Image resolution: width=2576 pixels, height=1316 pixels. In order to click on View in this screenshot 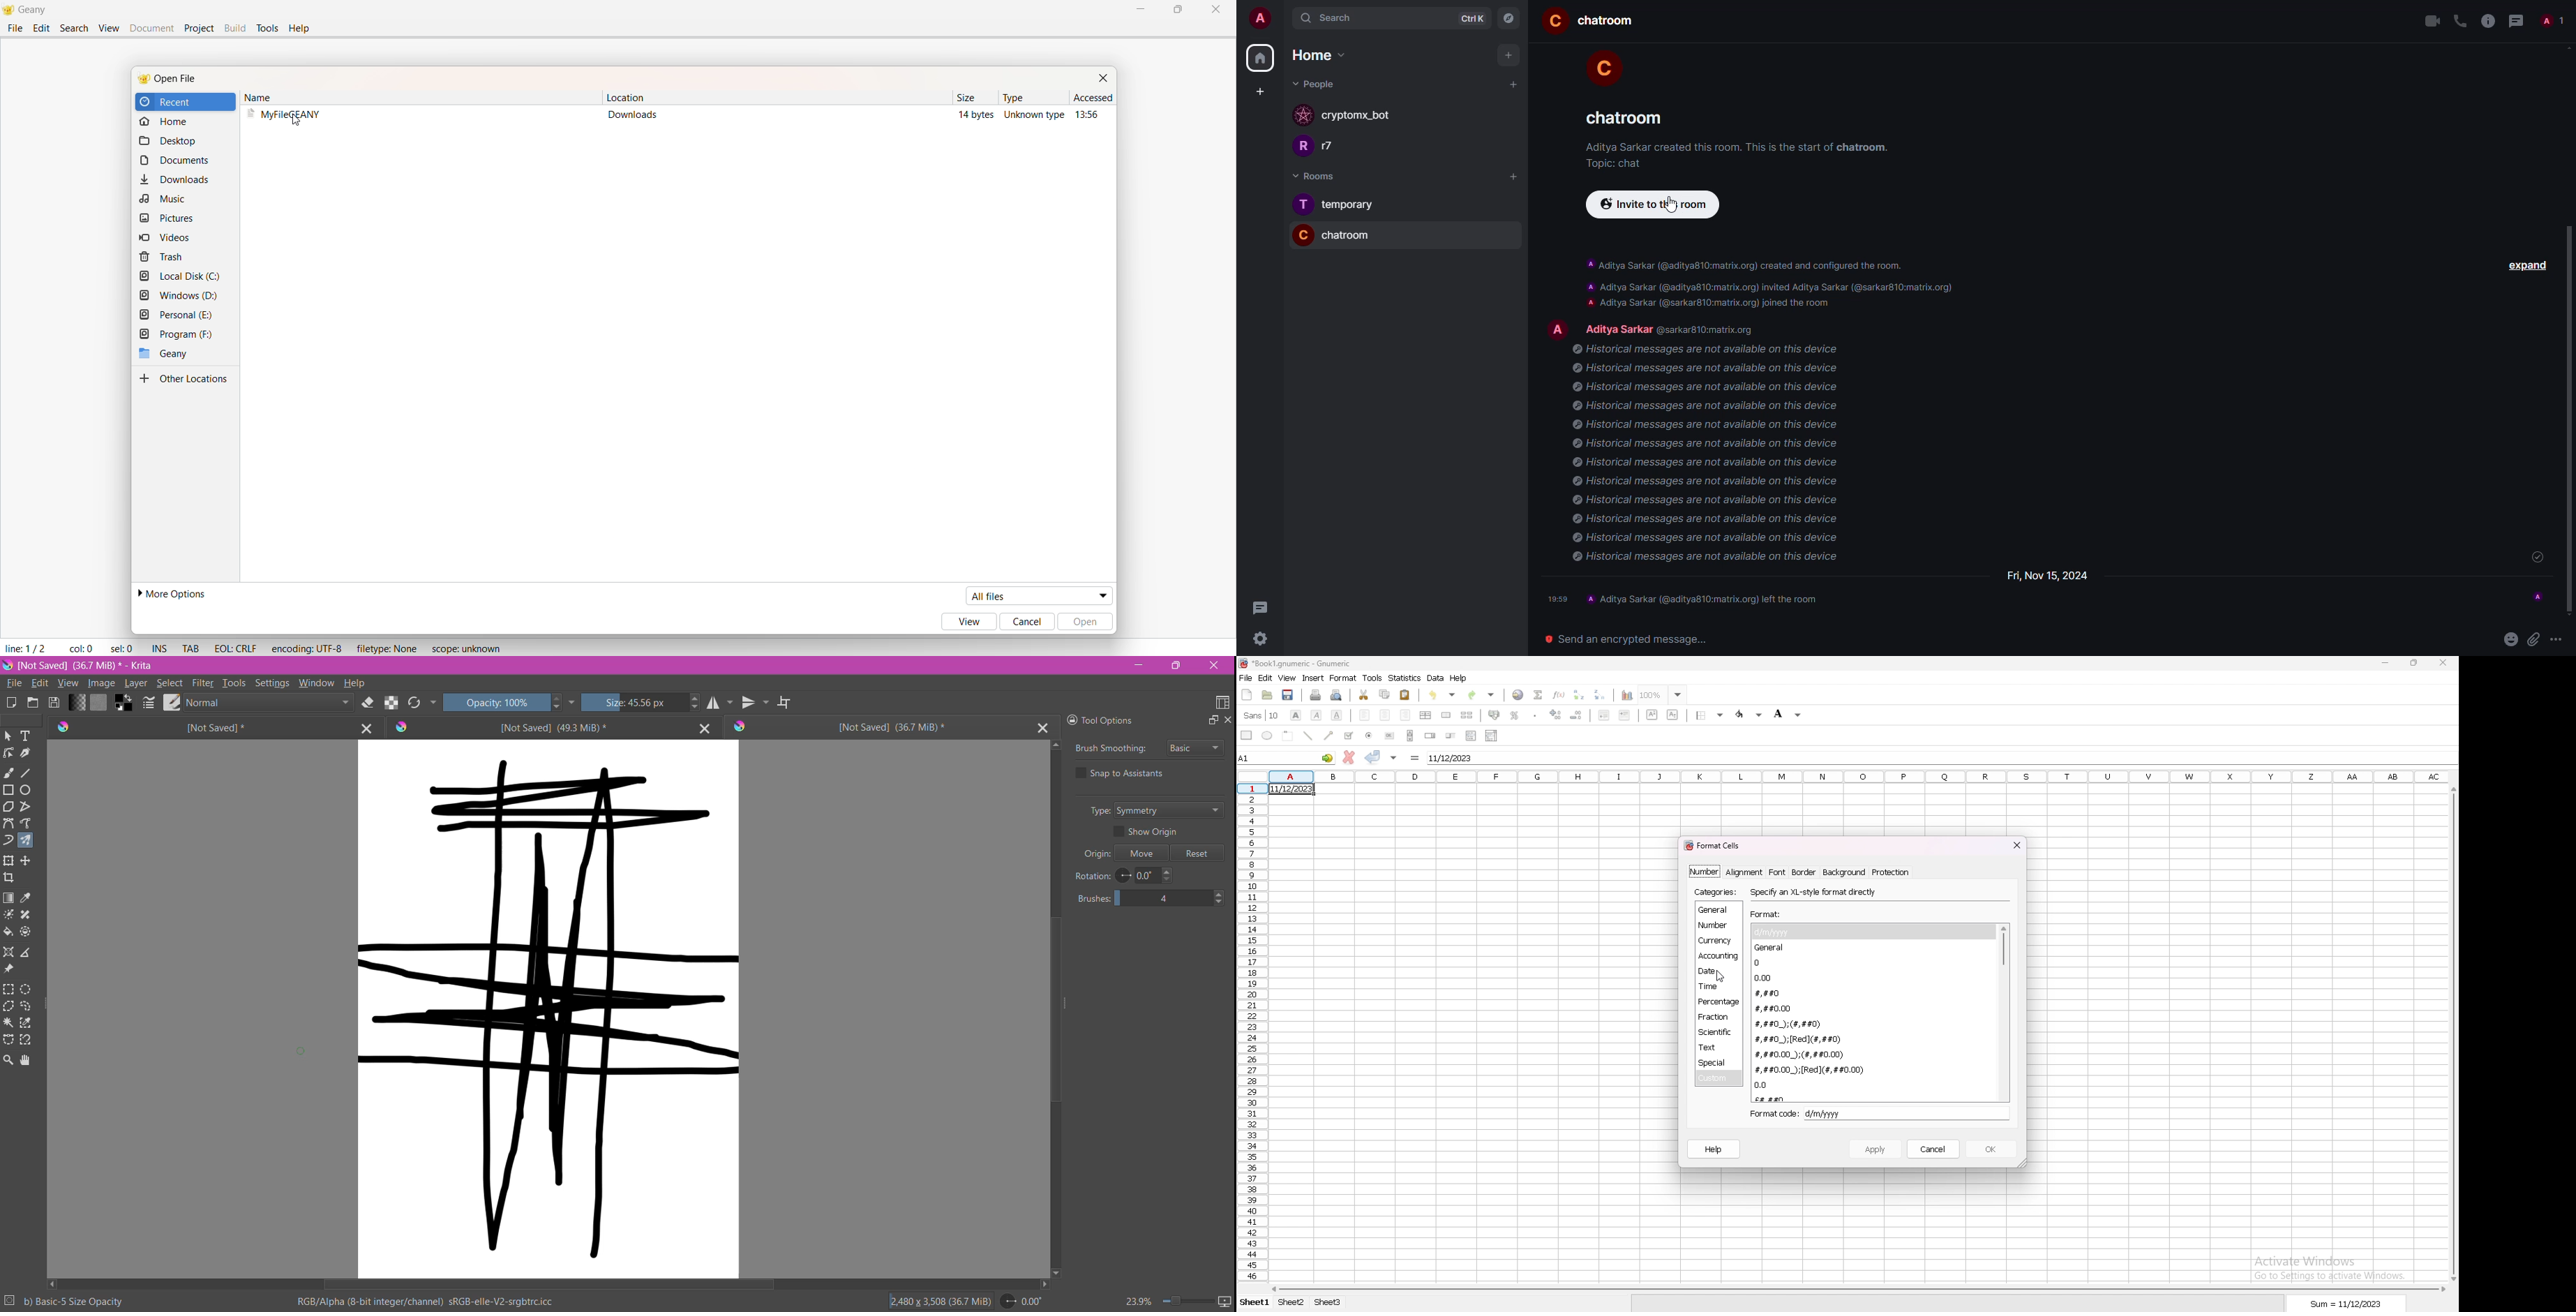, I will do `click(67, 684)`.